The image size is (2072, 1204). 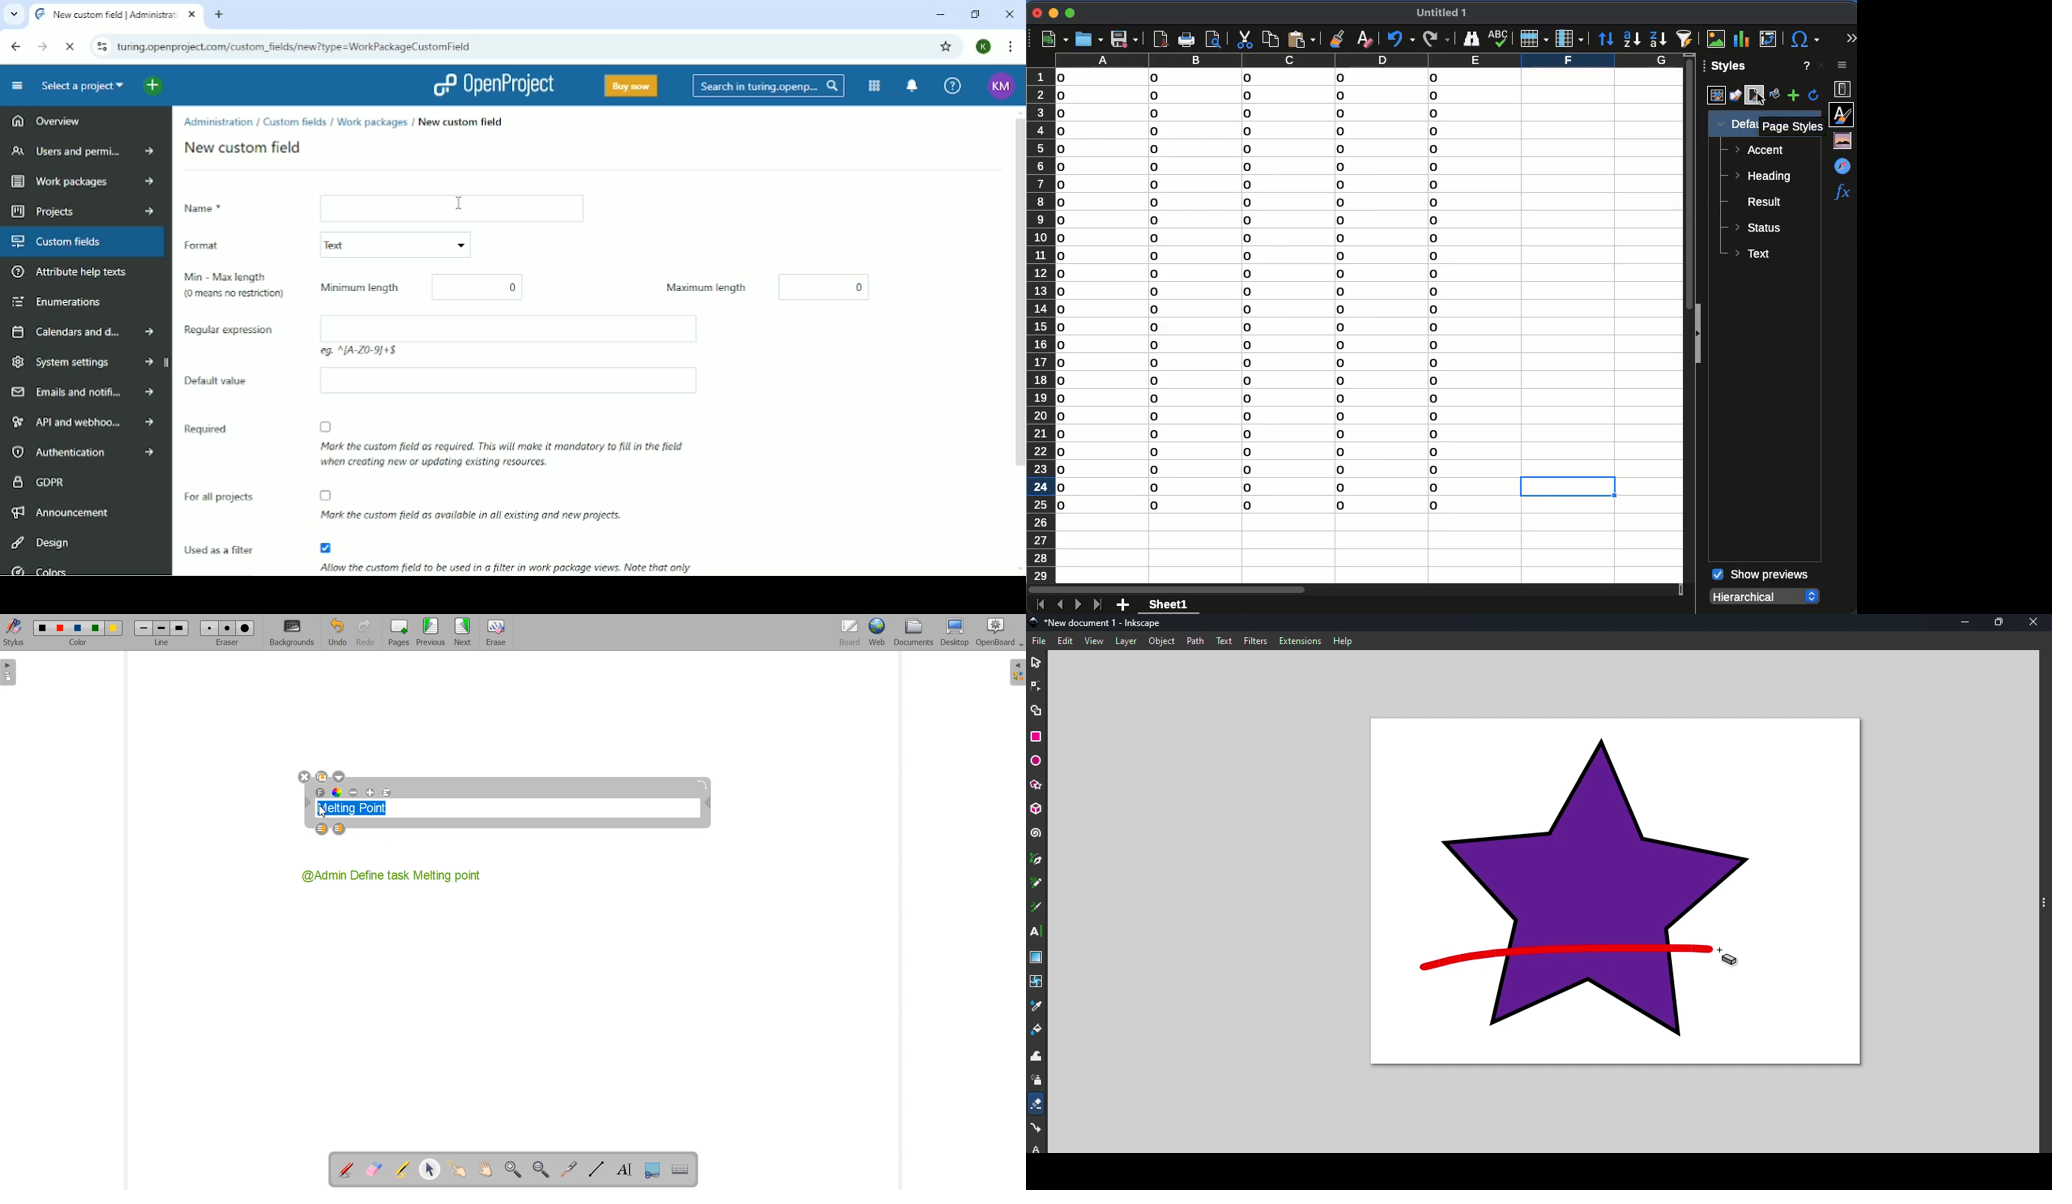 What do you see at coordinates (1715, 96) in the screenshot?
I see `cell styles` at bounding box center [1715, 96].